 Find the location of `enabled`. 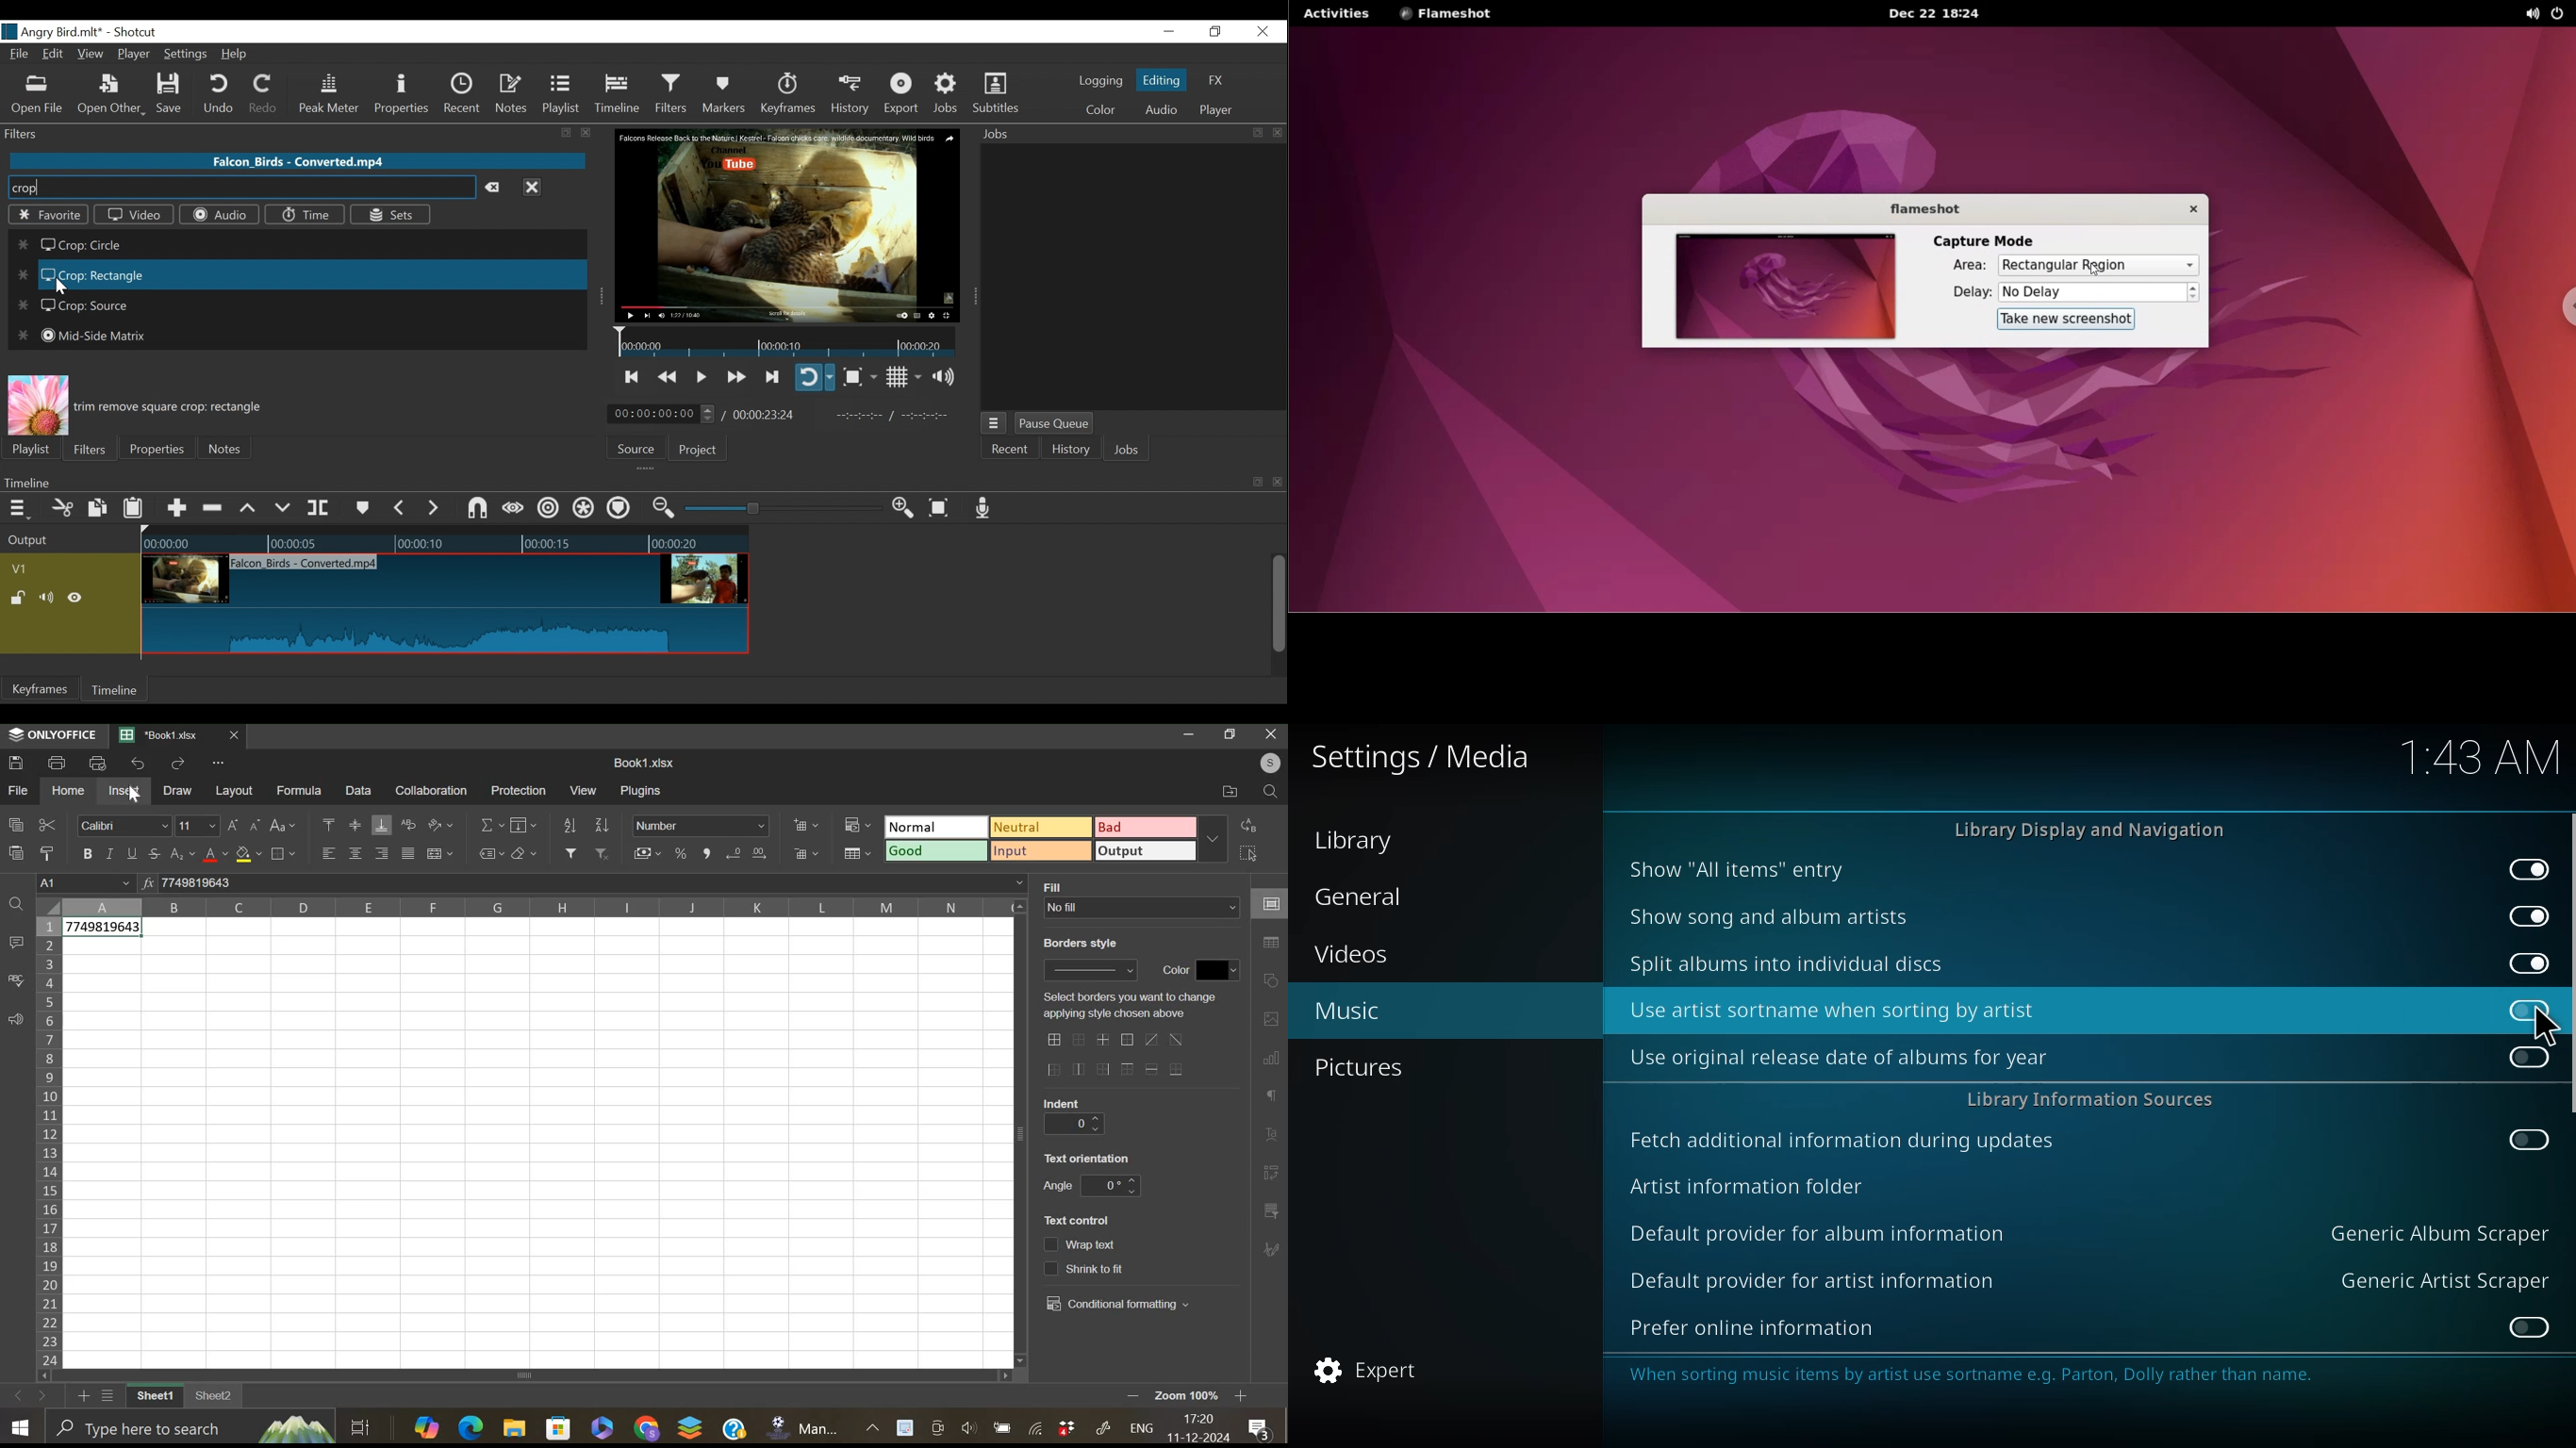

enabled is located at coordinates (2529, 867).